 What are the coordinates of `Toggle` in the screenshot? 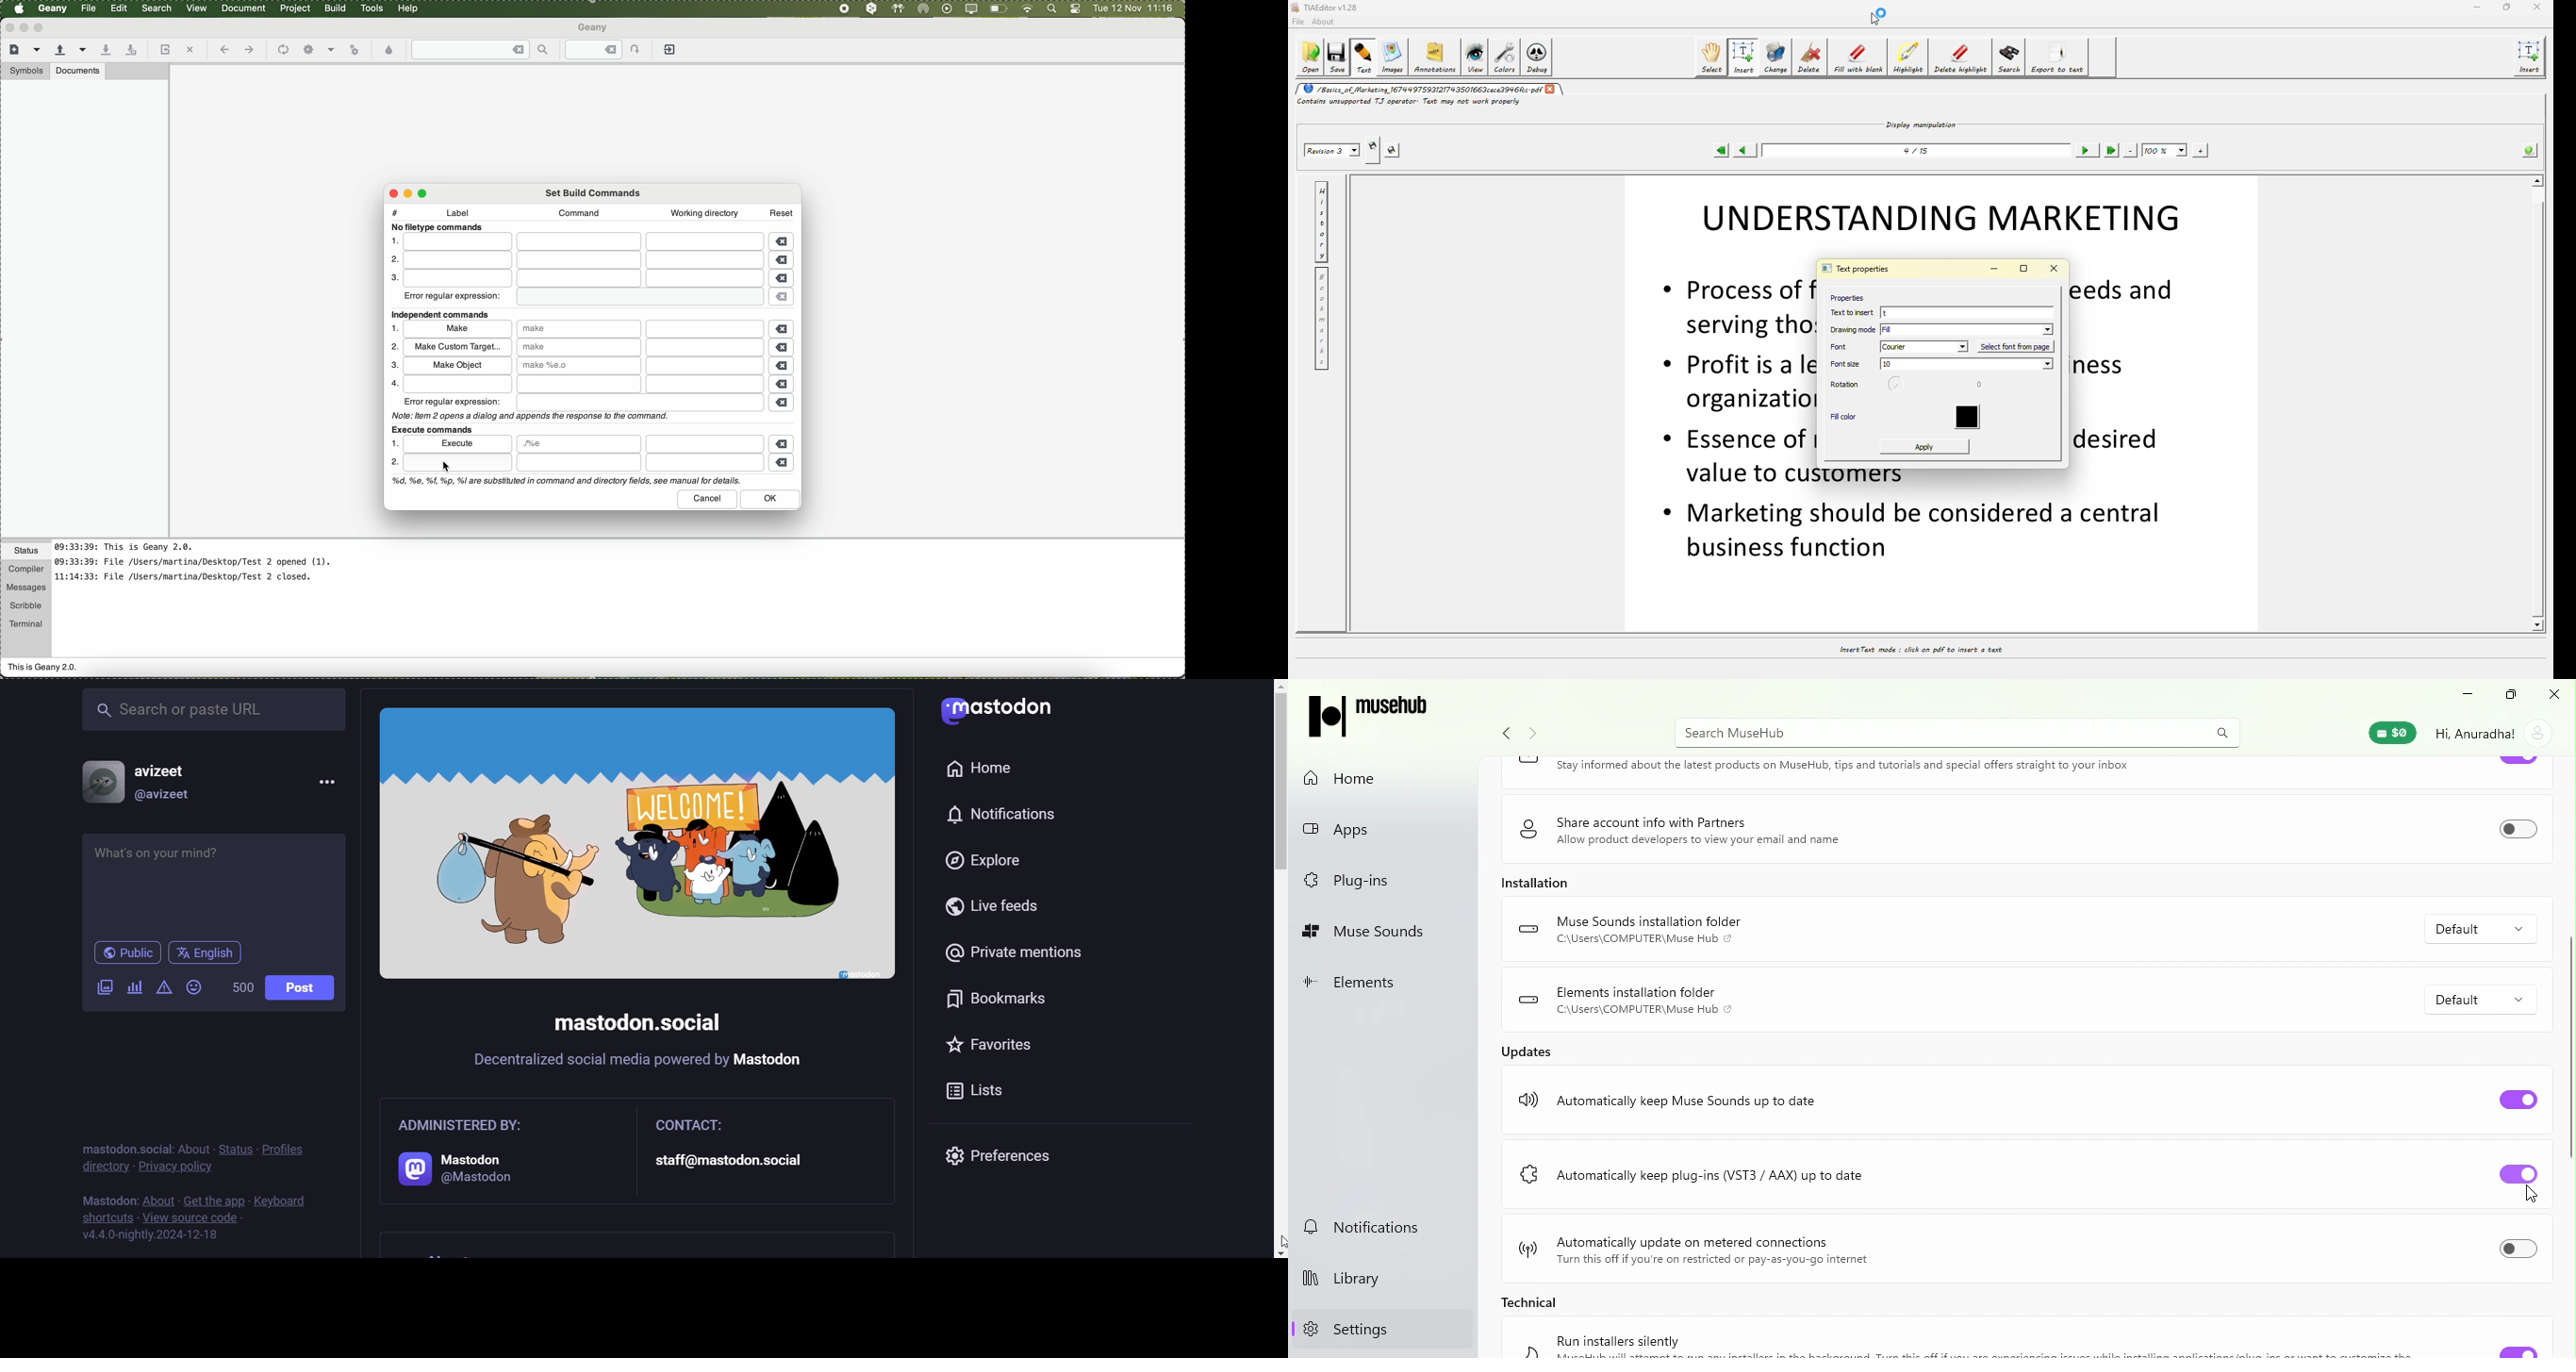 It's located at (2516, 1350).